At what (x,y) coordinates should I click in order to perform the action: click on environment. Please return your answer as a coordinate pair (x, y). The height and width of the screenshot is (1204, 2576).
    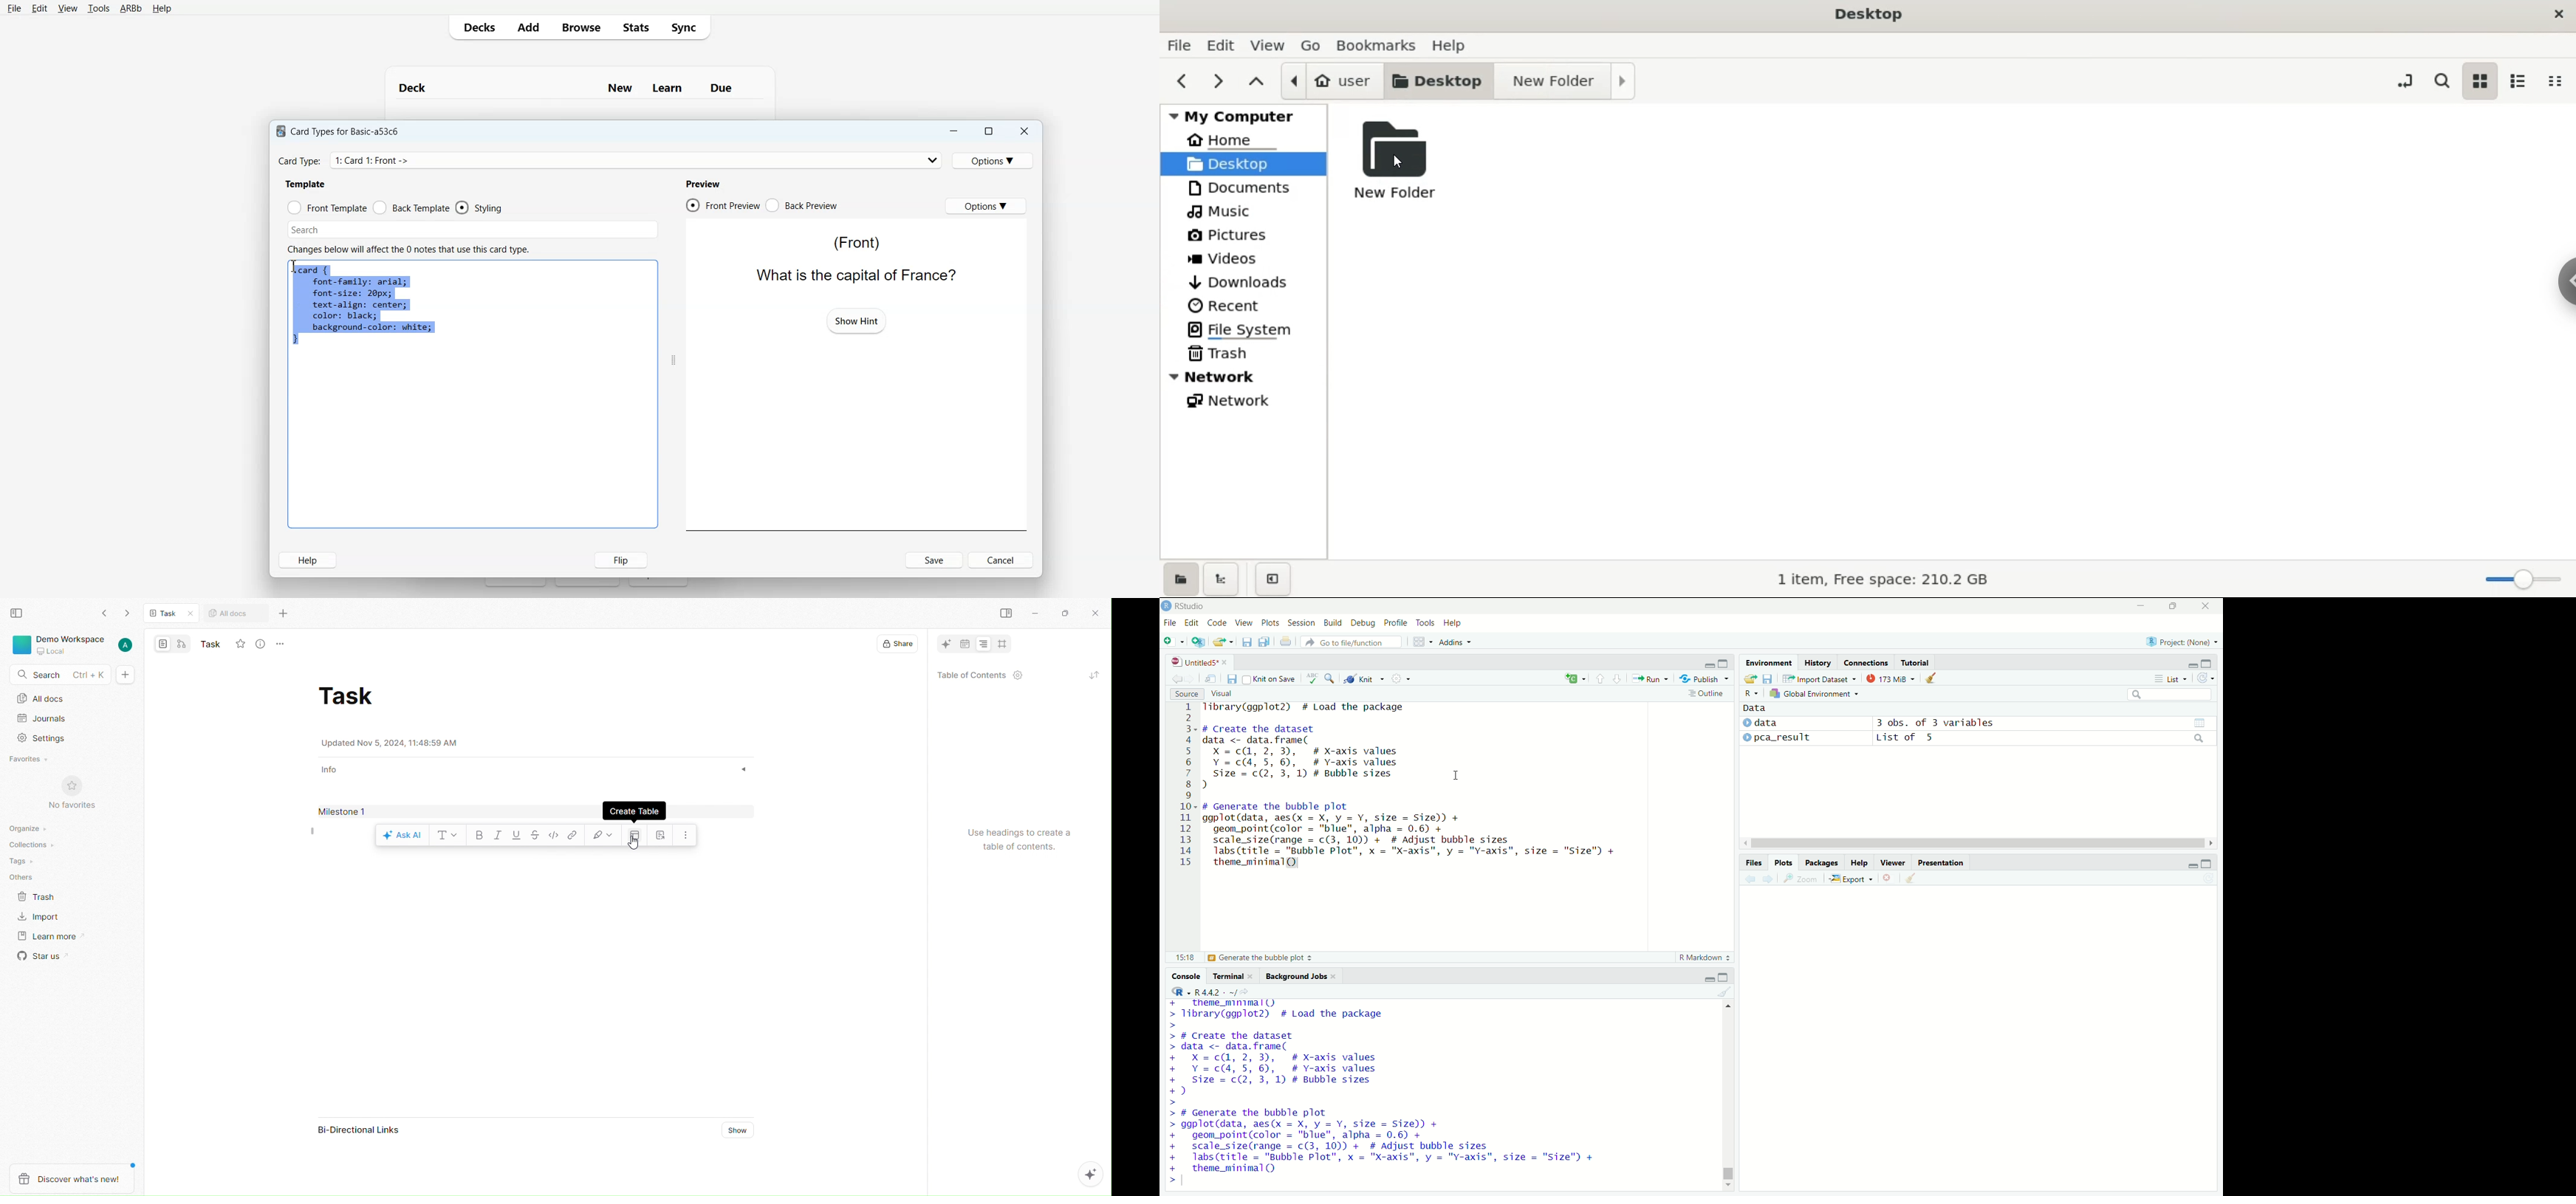
    Looking at the image, I should click on (1770, 663).